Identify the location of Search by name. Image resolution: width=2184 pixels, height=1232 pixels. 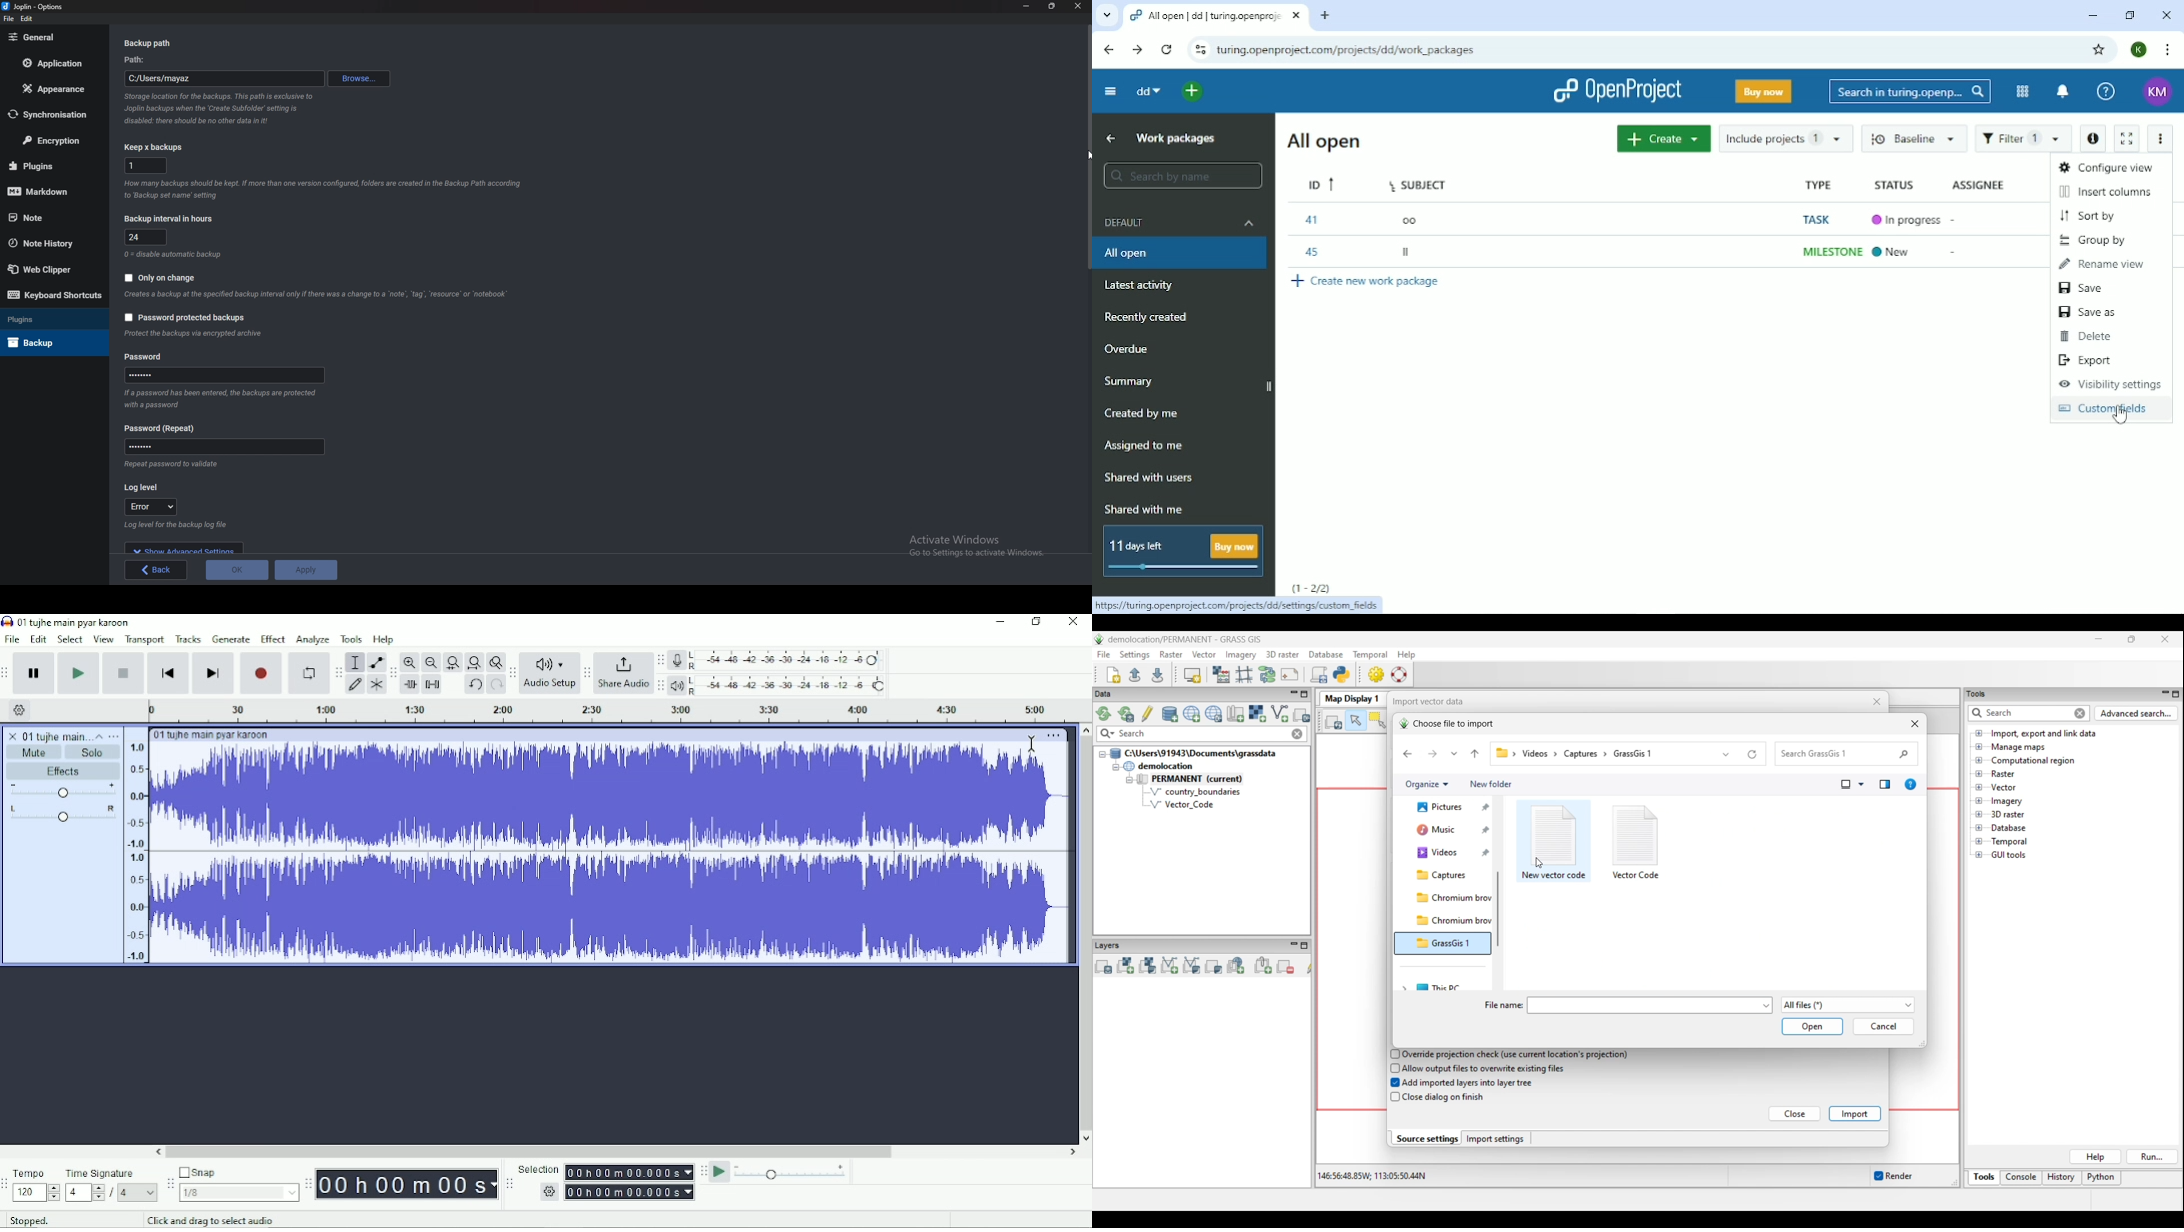
(1179, 176).